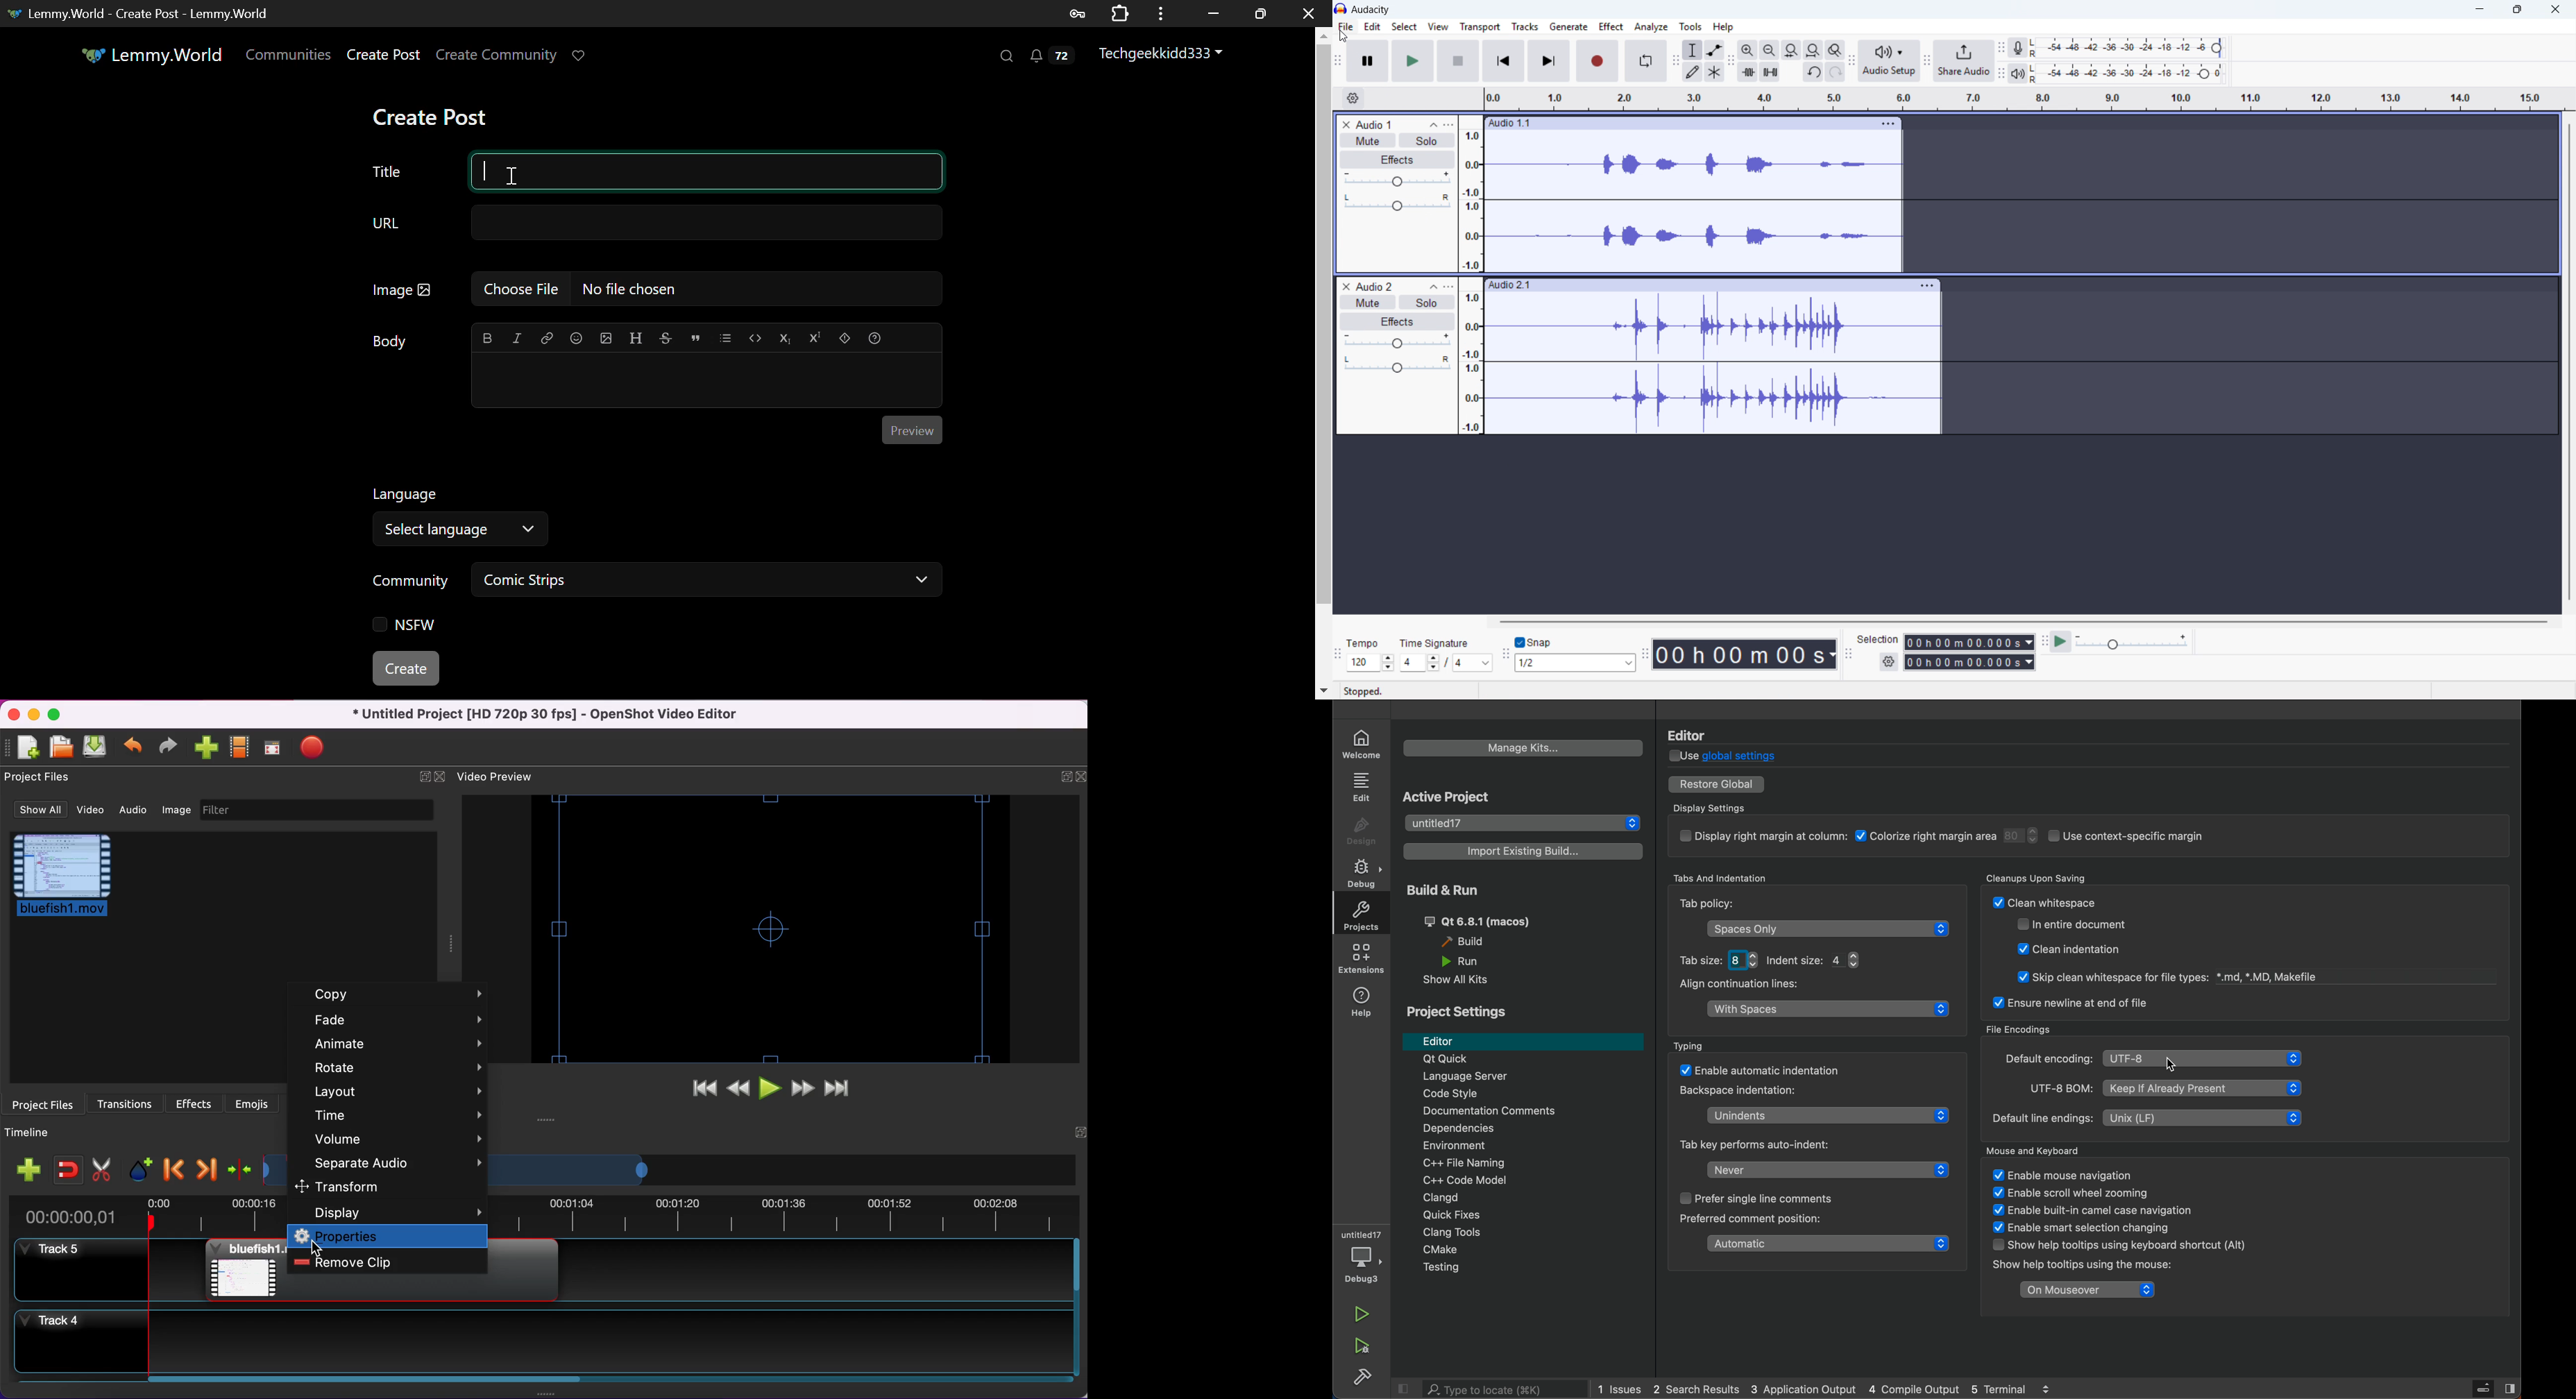  Describe the element at coordinates (1746, 654) in the screenshot. I see `Timestamp` at that location.